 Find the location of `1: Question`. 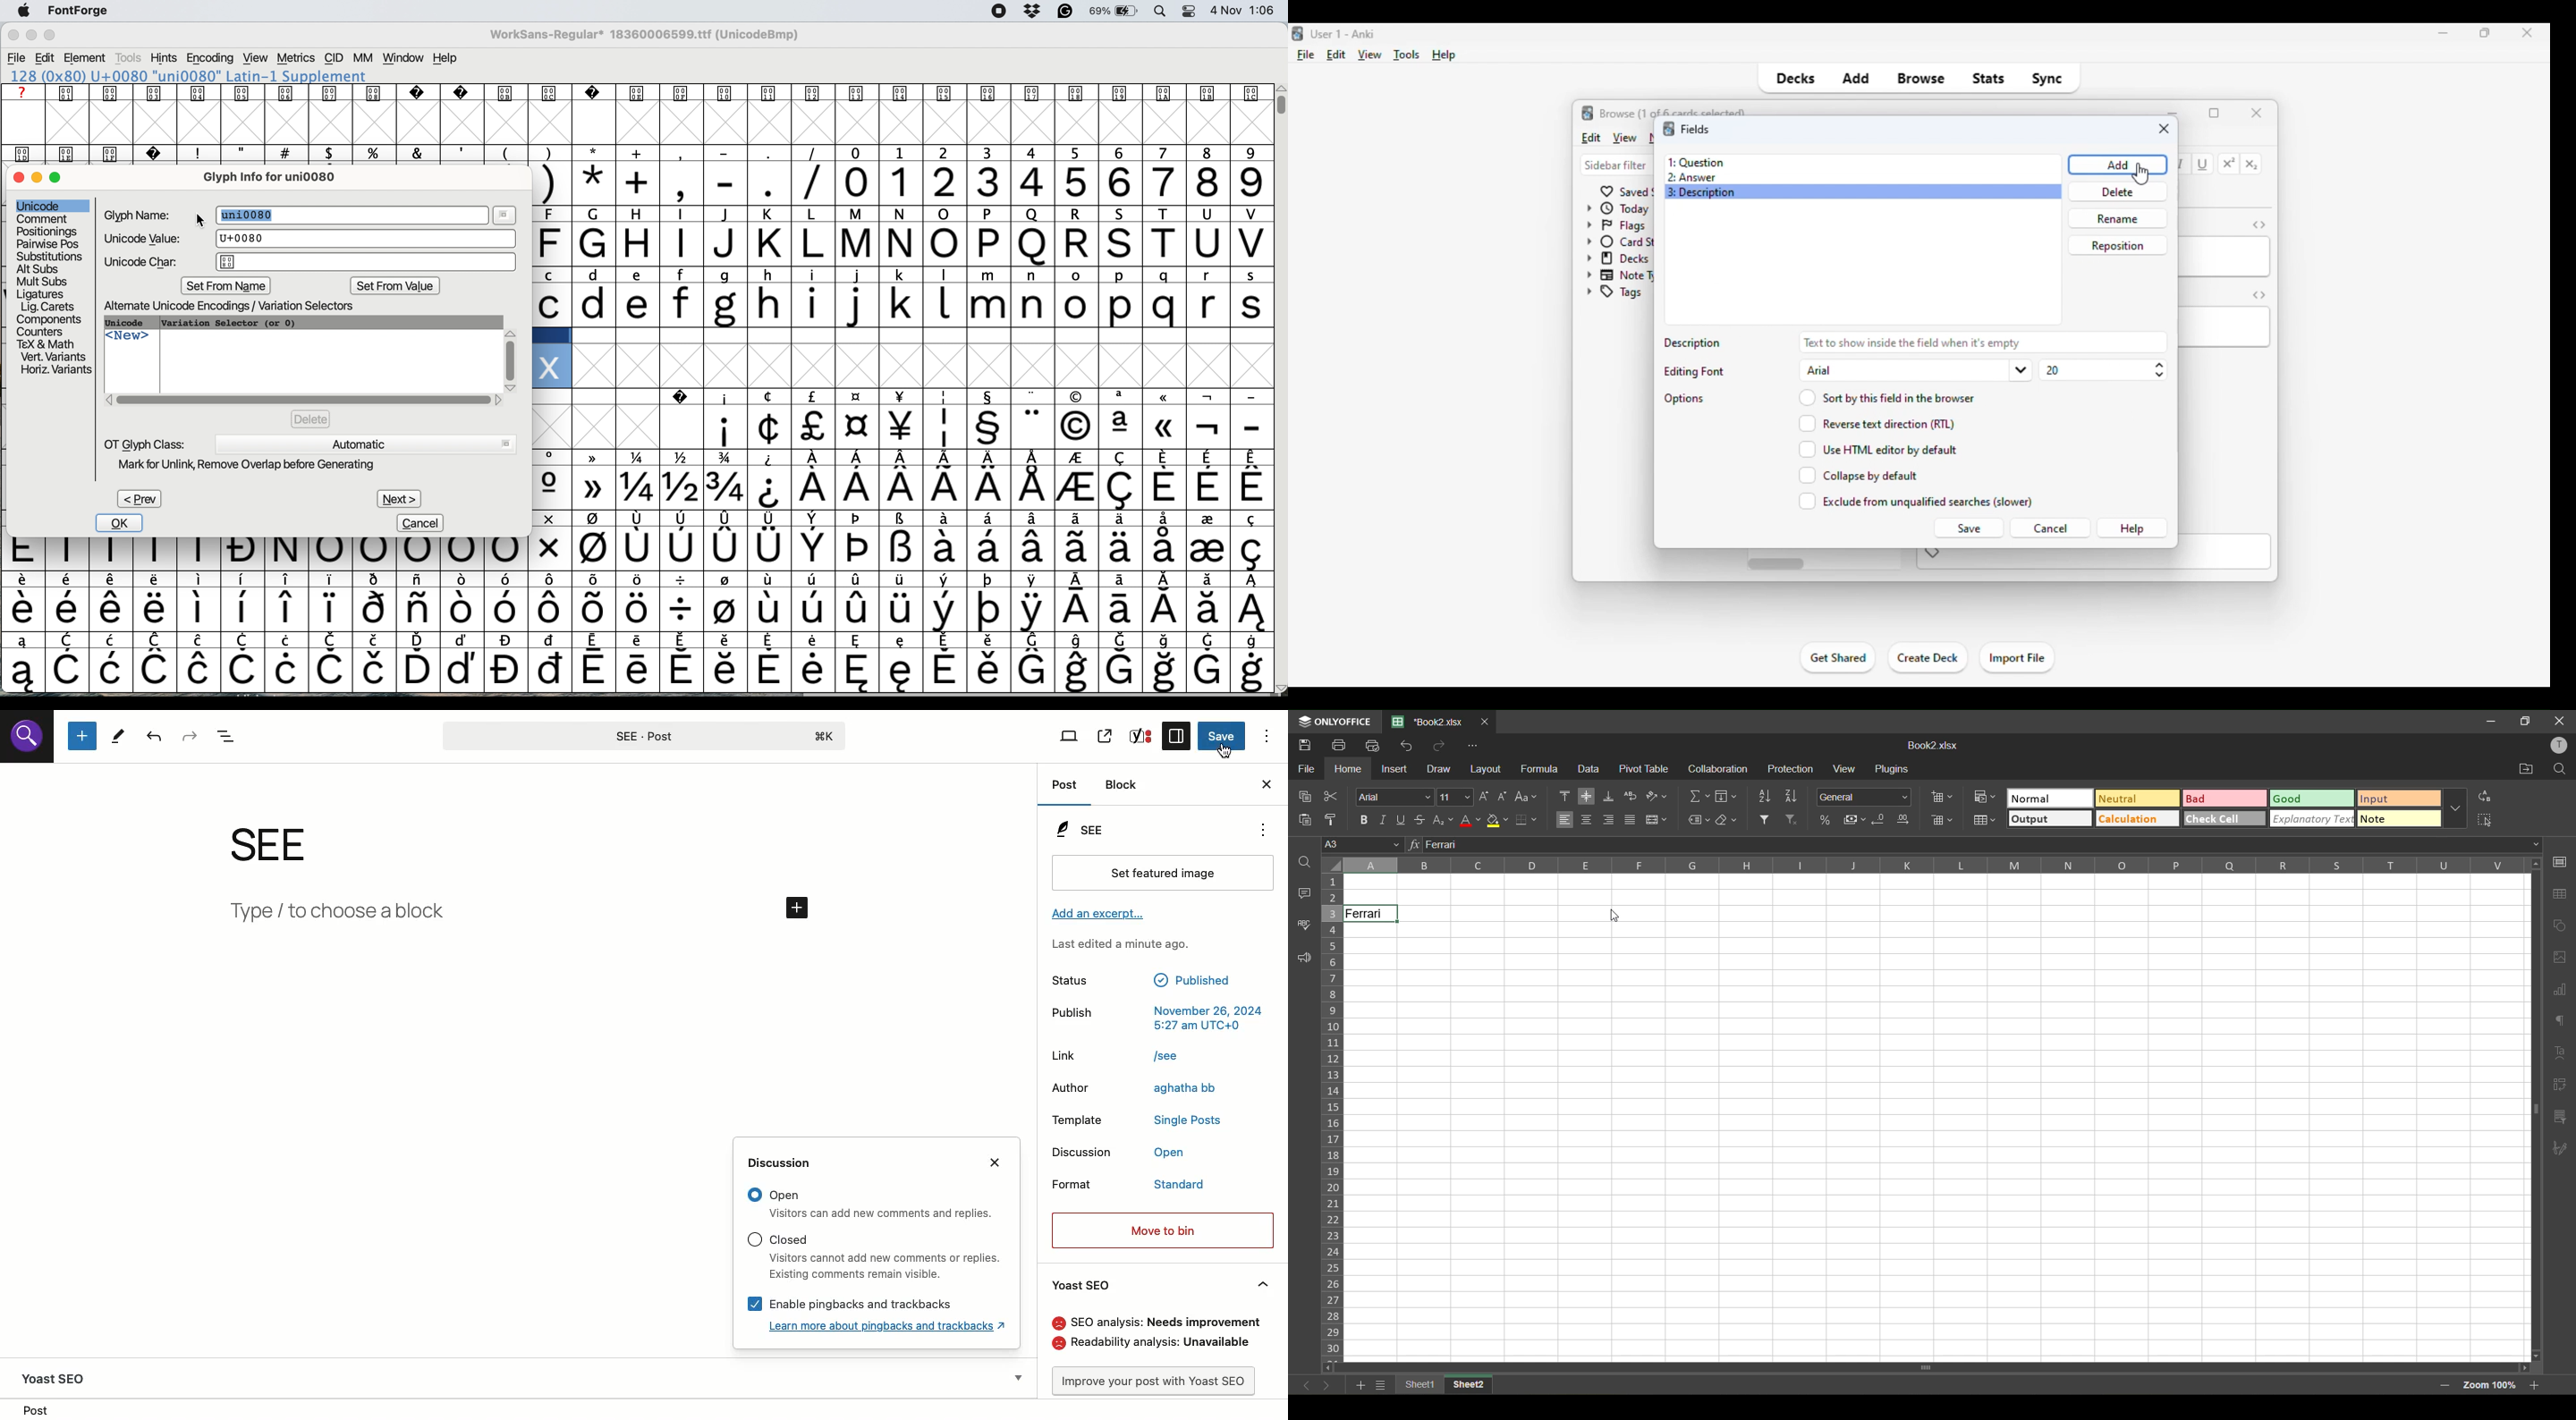

1: Question is located at coordinates (1696, 162).